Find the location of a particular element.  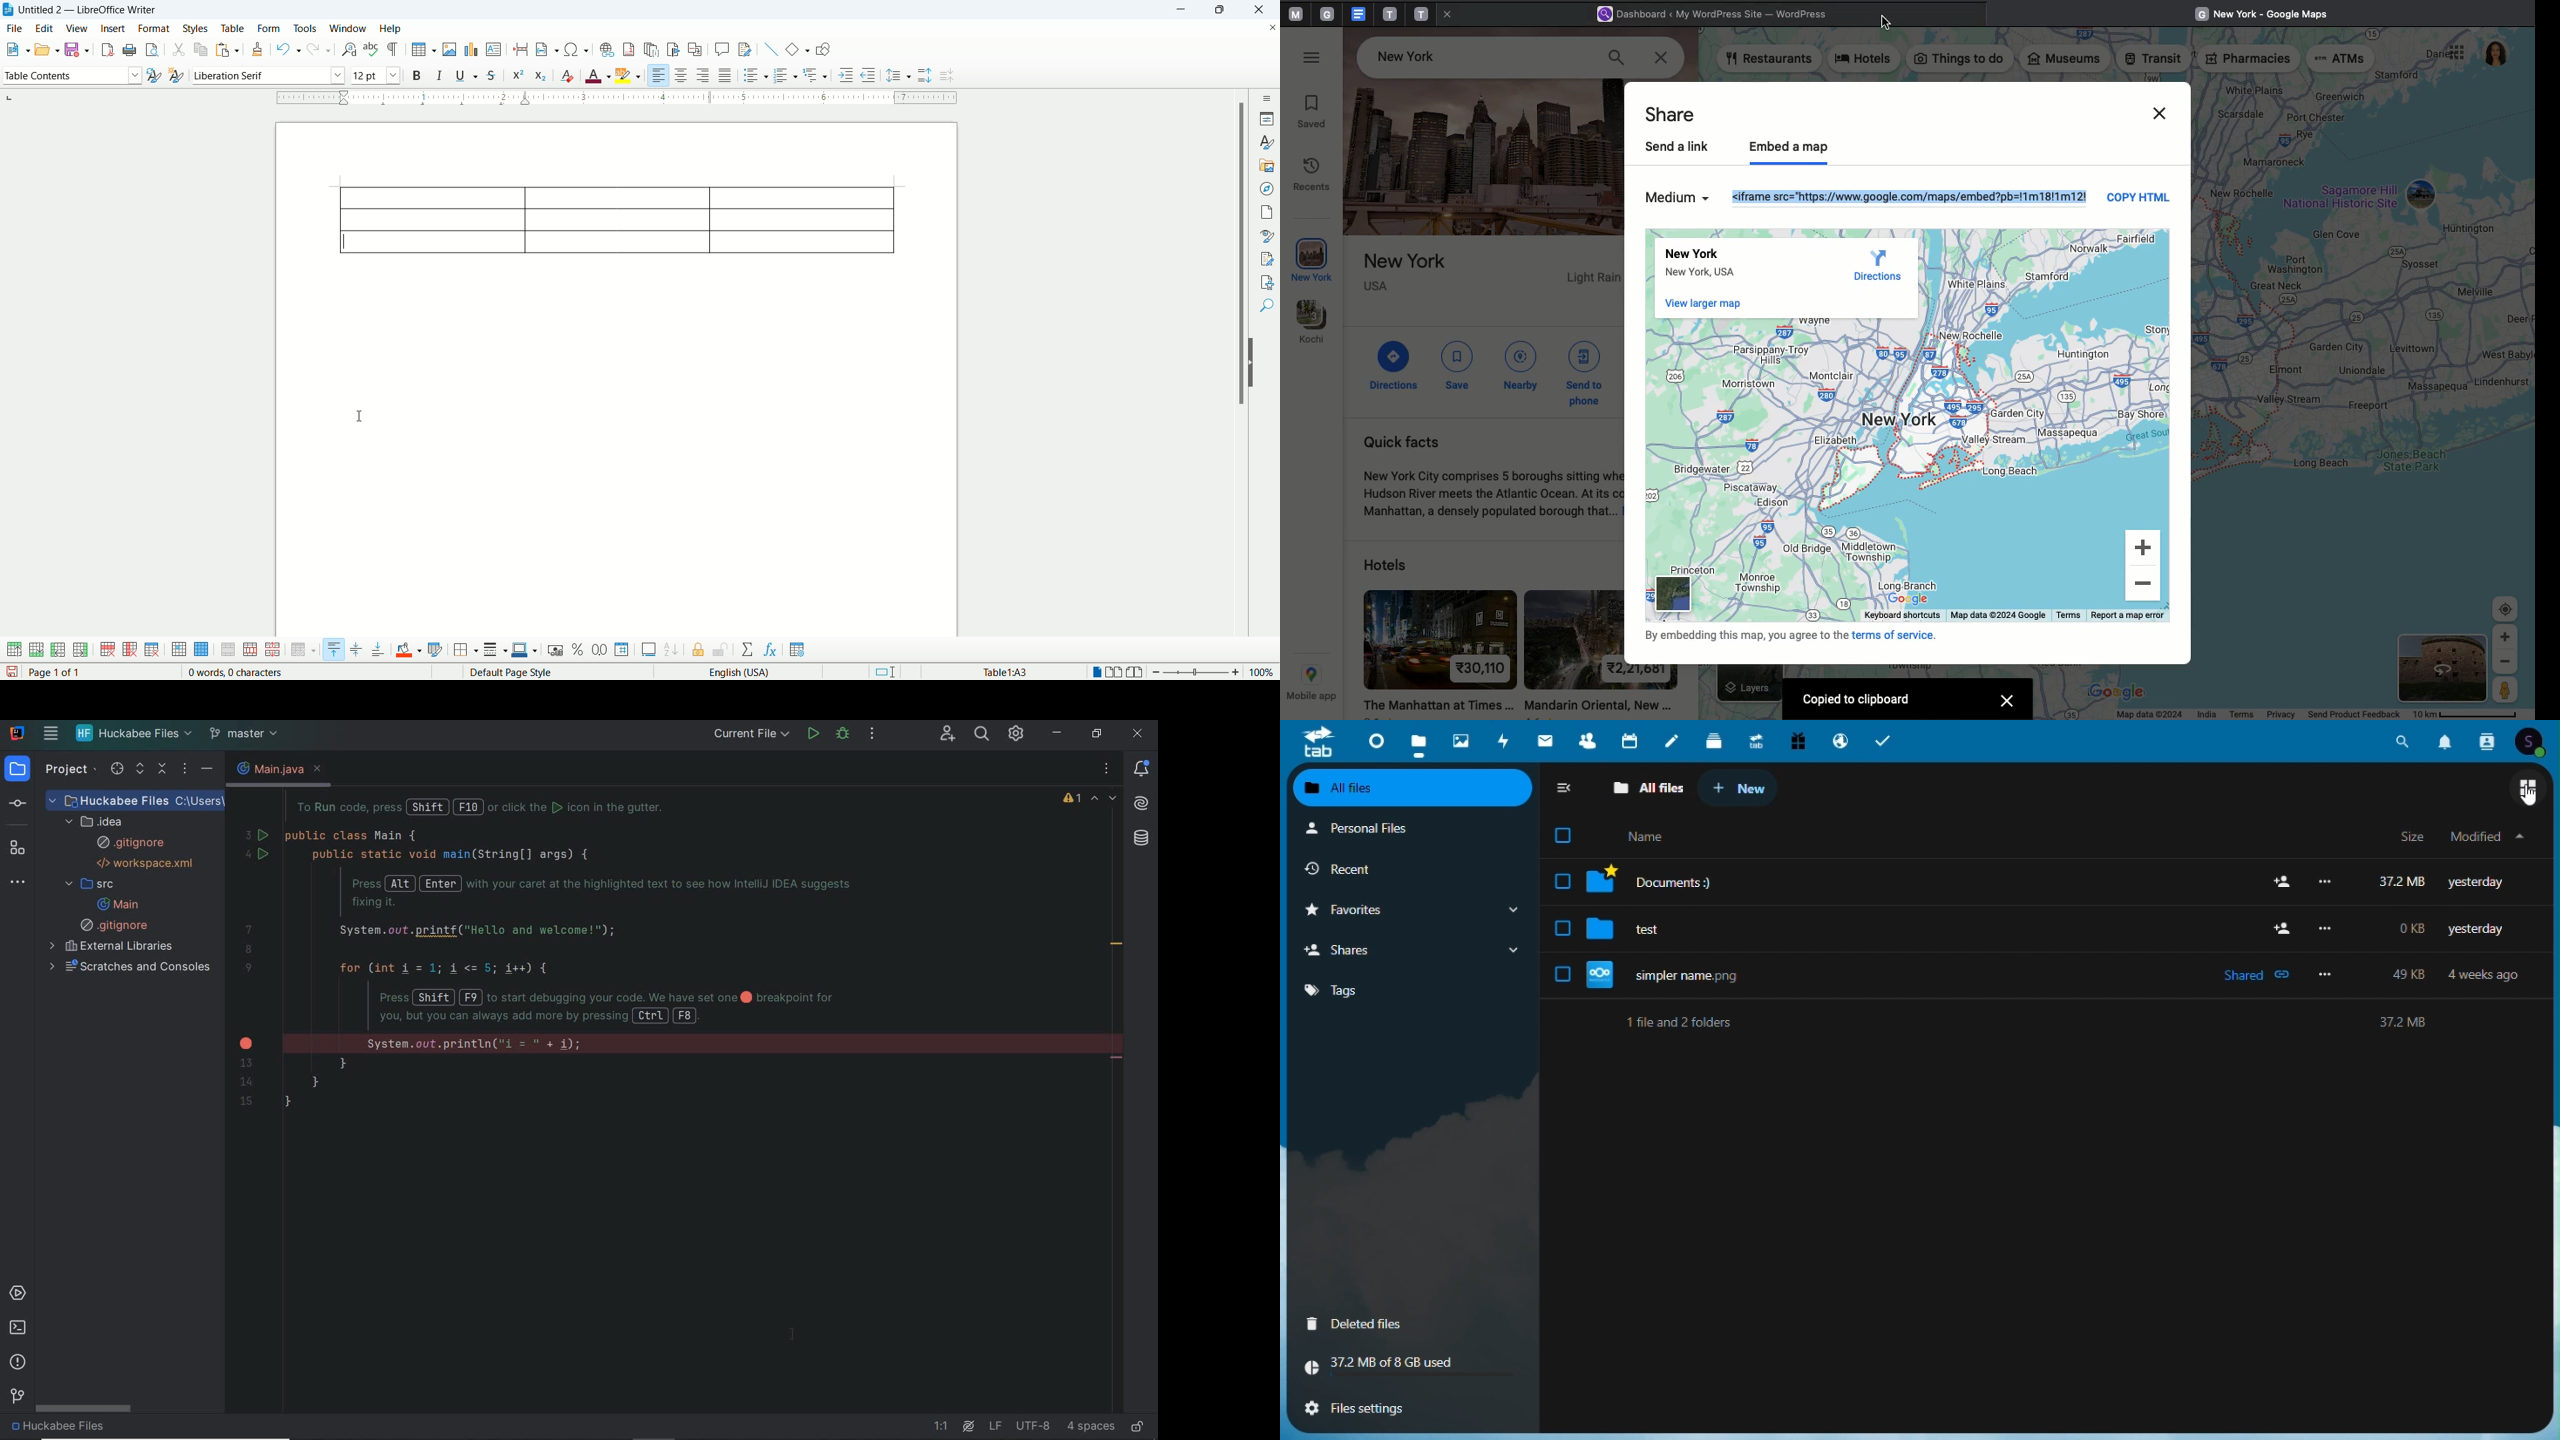

align center is located at coordinates (682, 76).